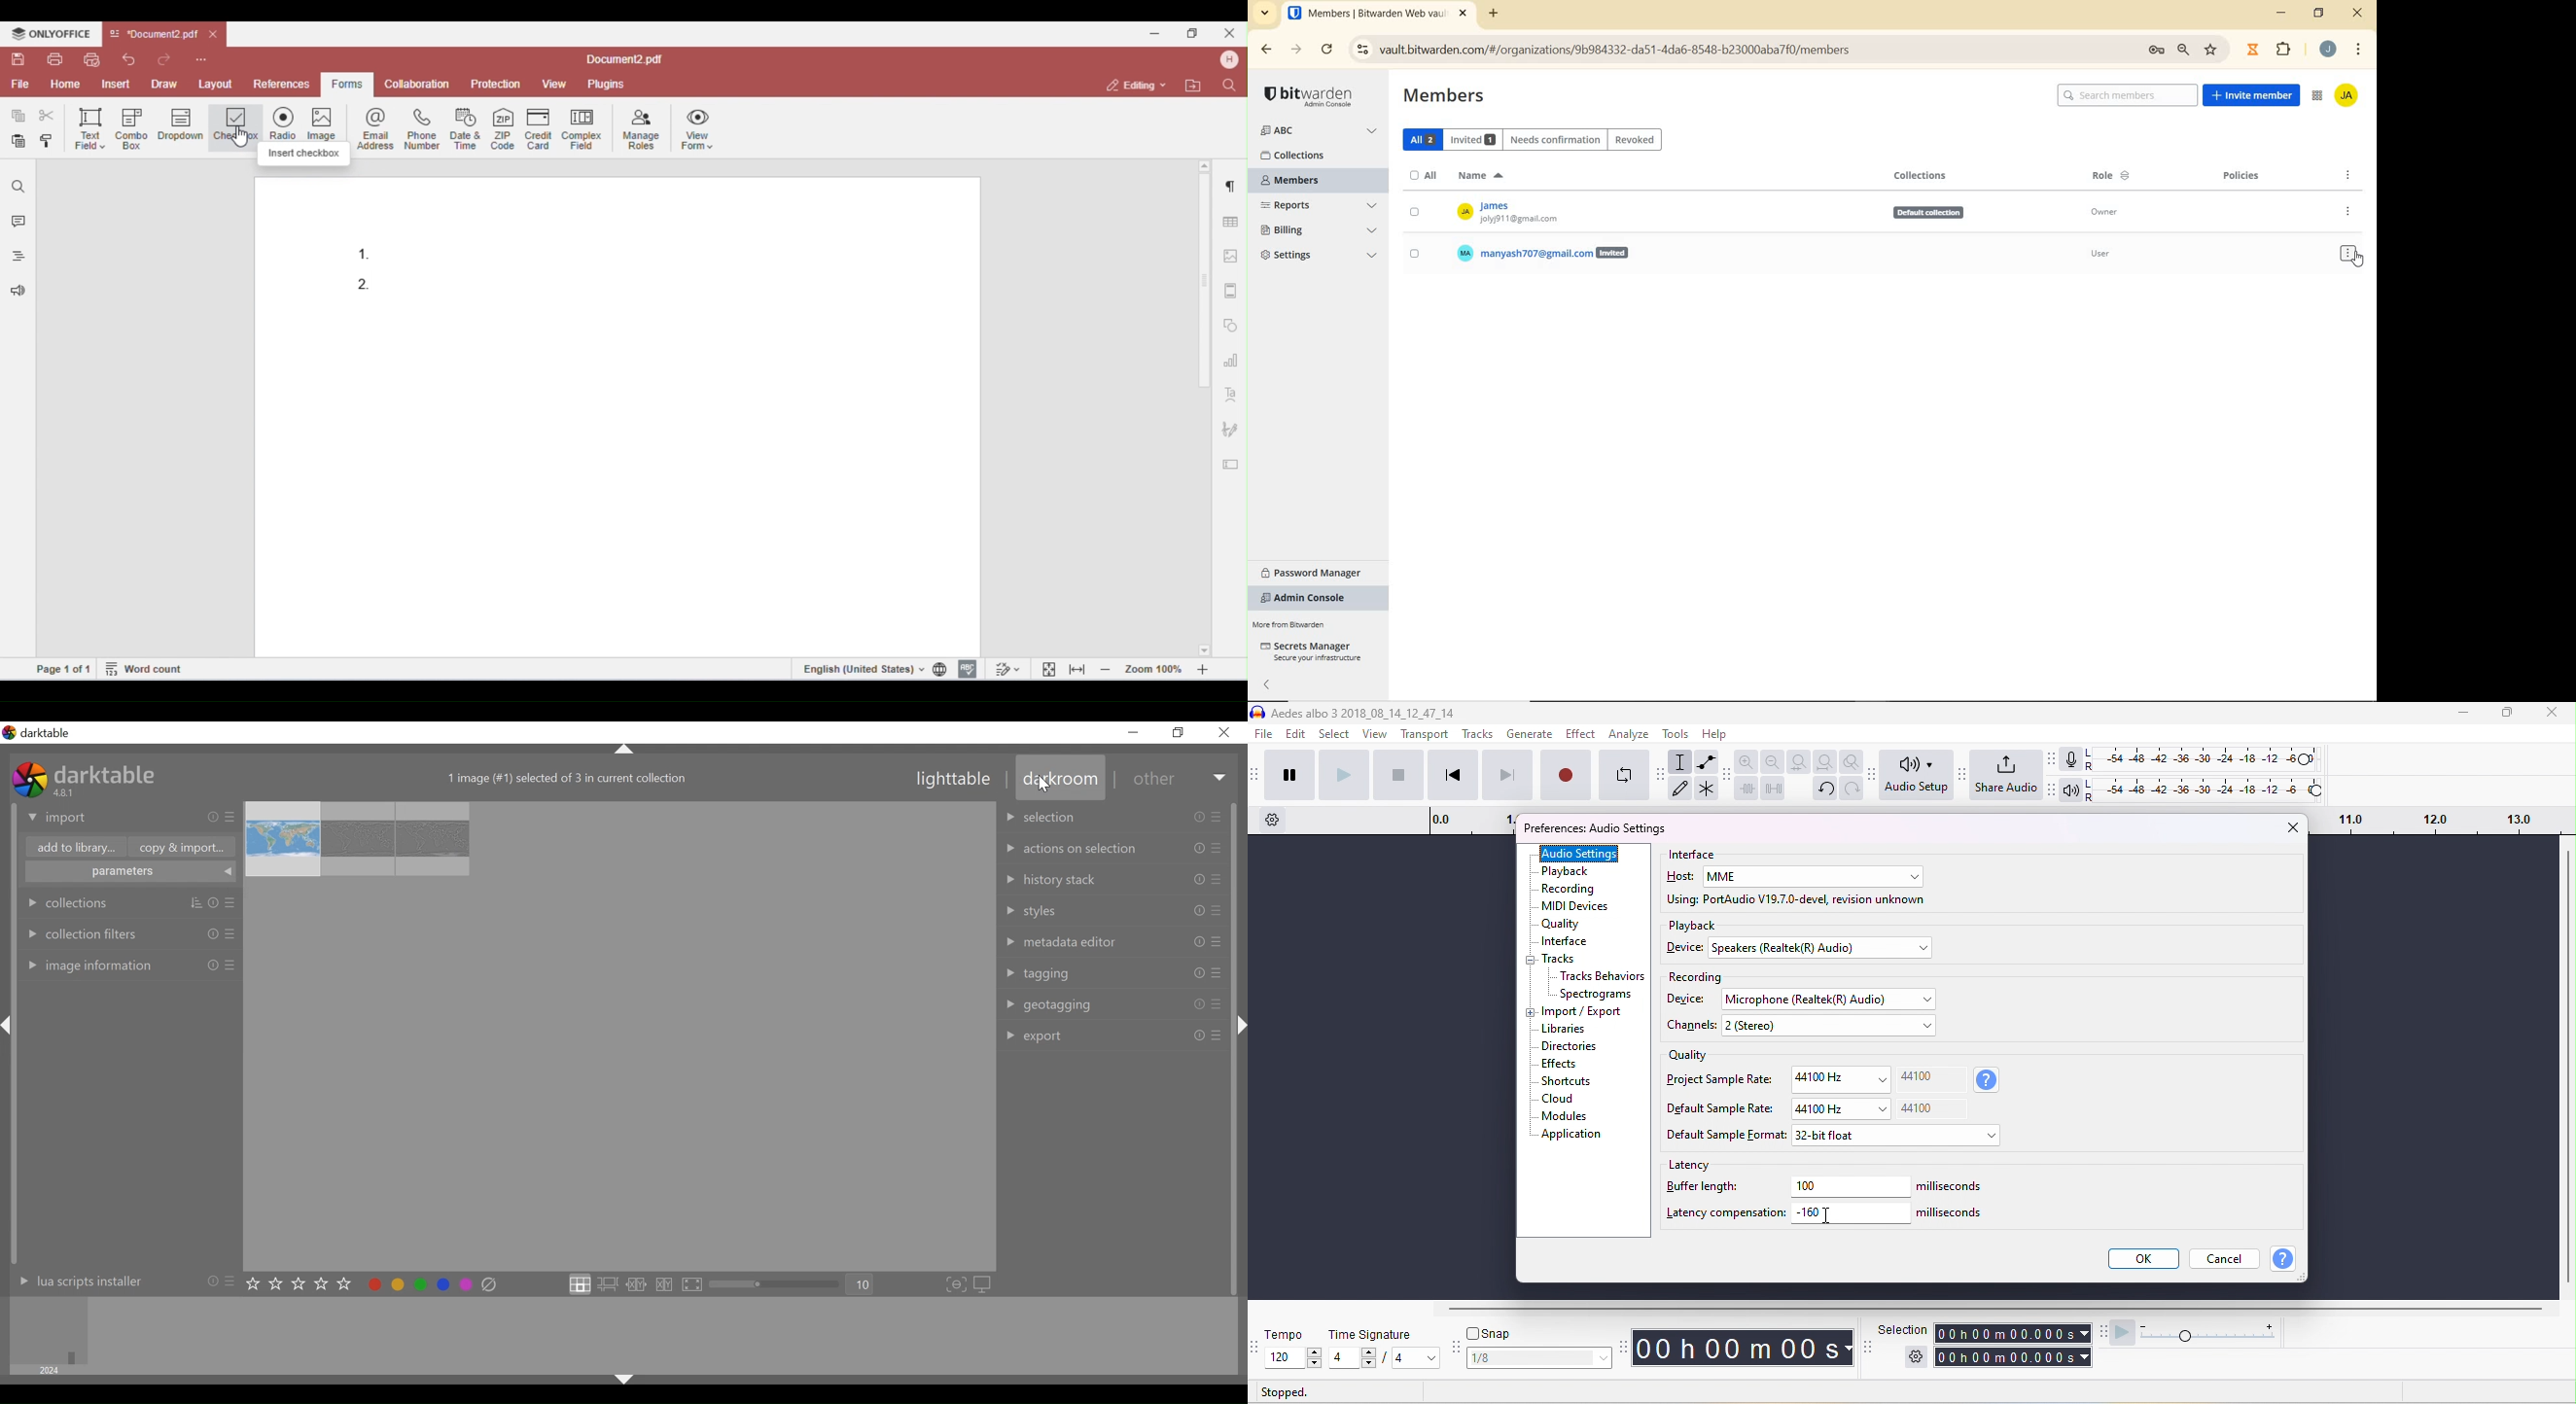 This screenshot has height=1428, width=2576. What do you see at coordinates (1354, 713) in the screenshot?
I see `aedes albo 3 3 _2018_08_14_12_47_14` at bounding box center [1354, 713].